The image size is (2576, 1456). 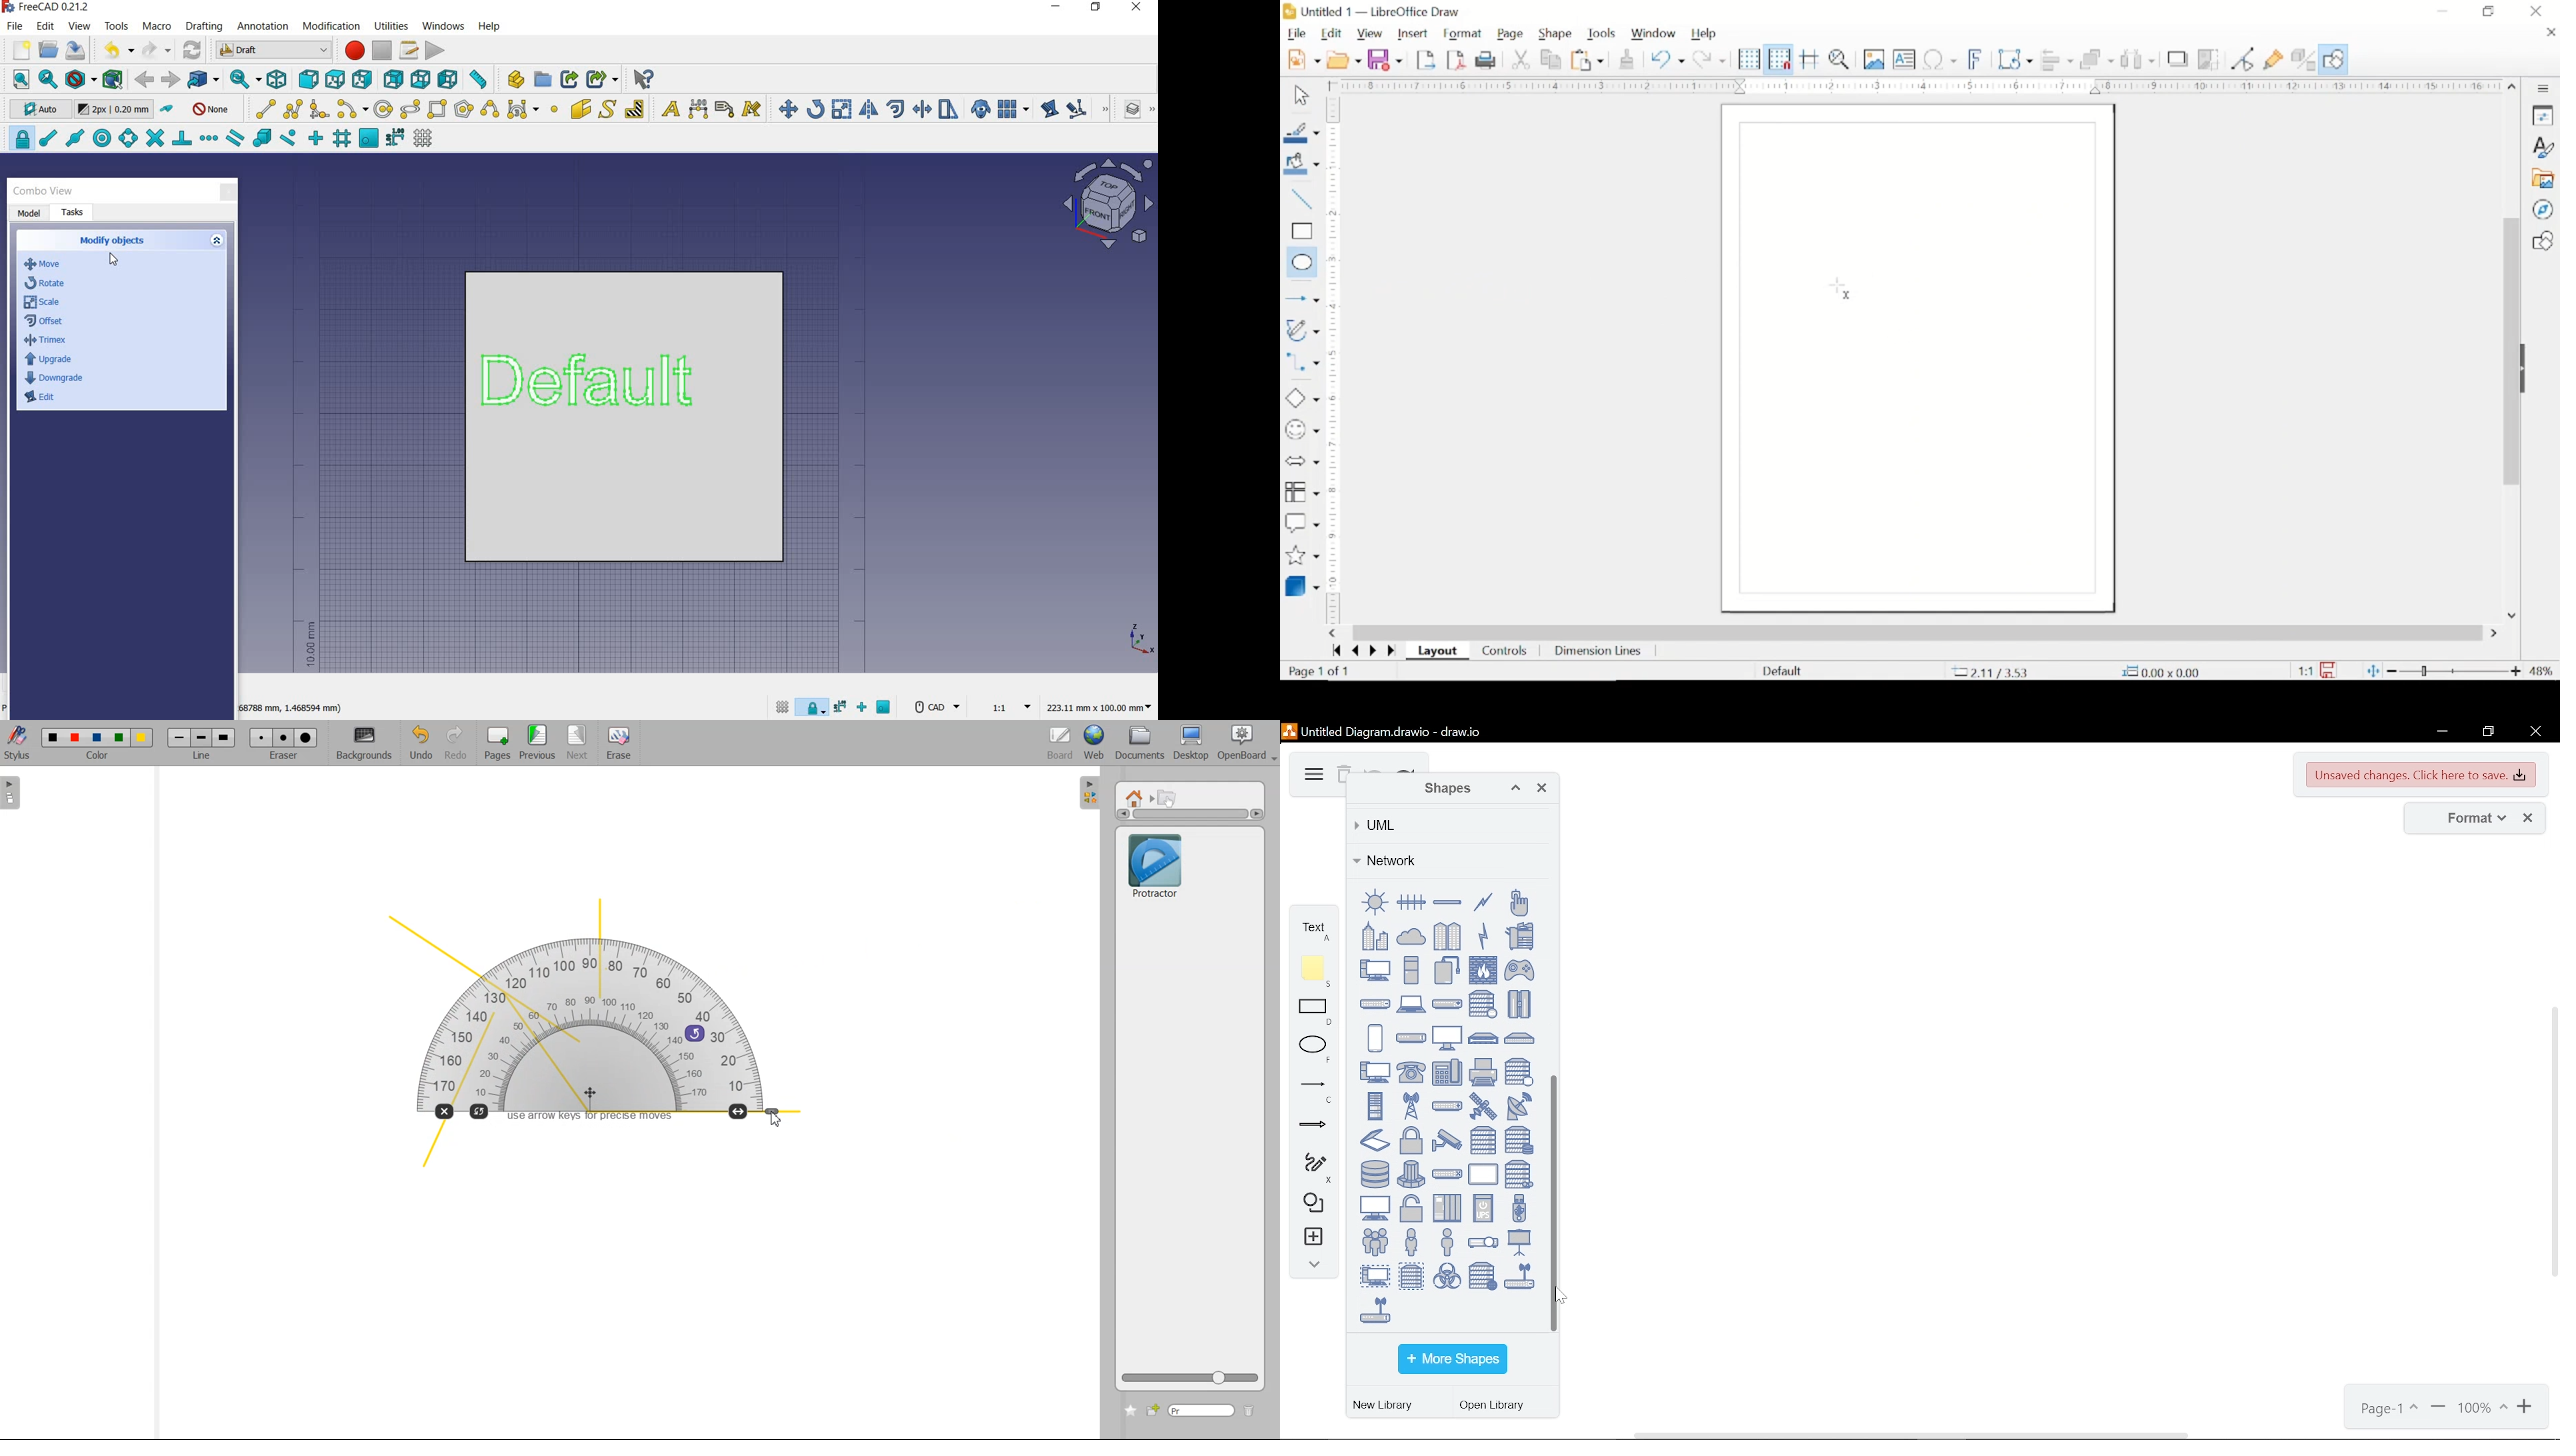 I want to click on shape from text, so click(x=607, y=108).